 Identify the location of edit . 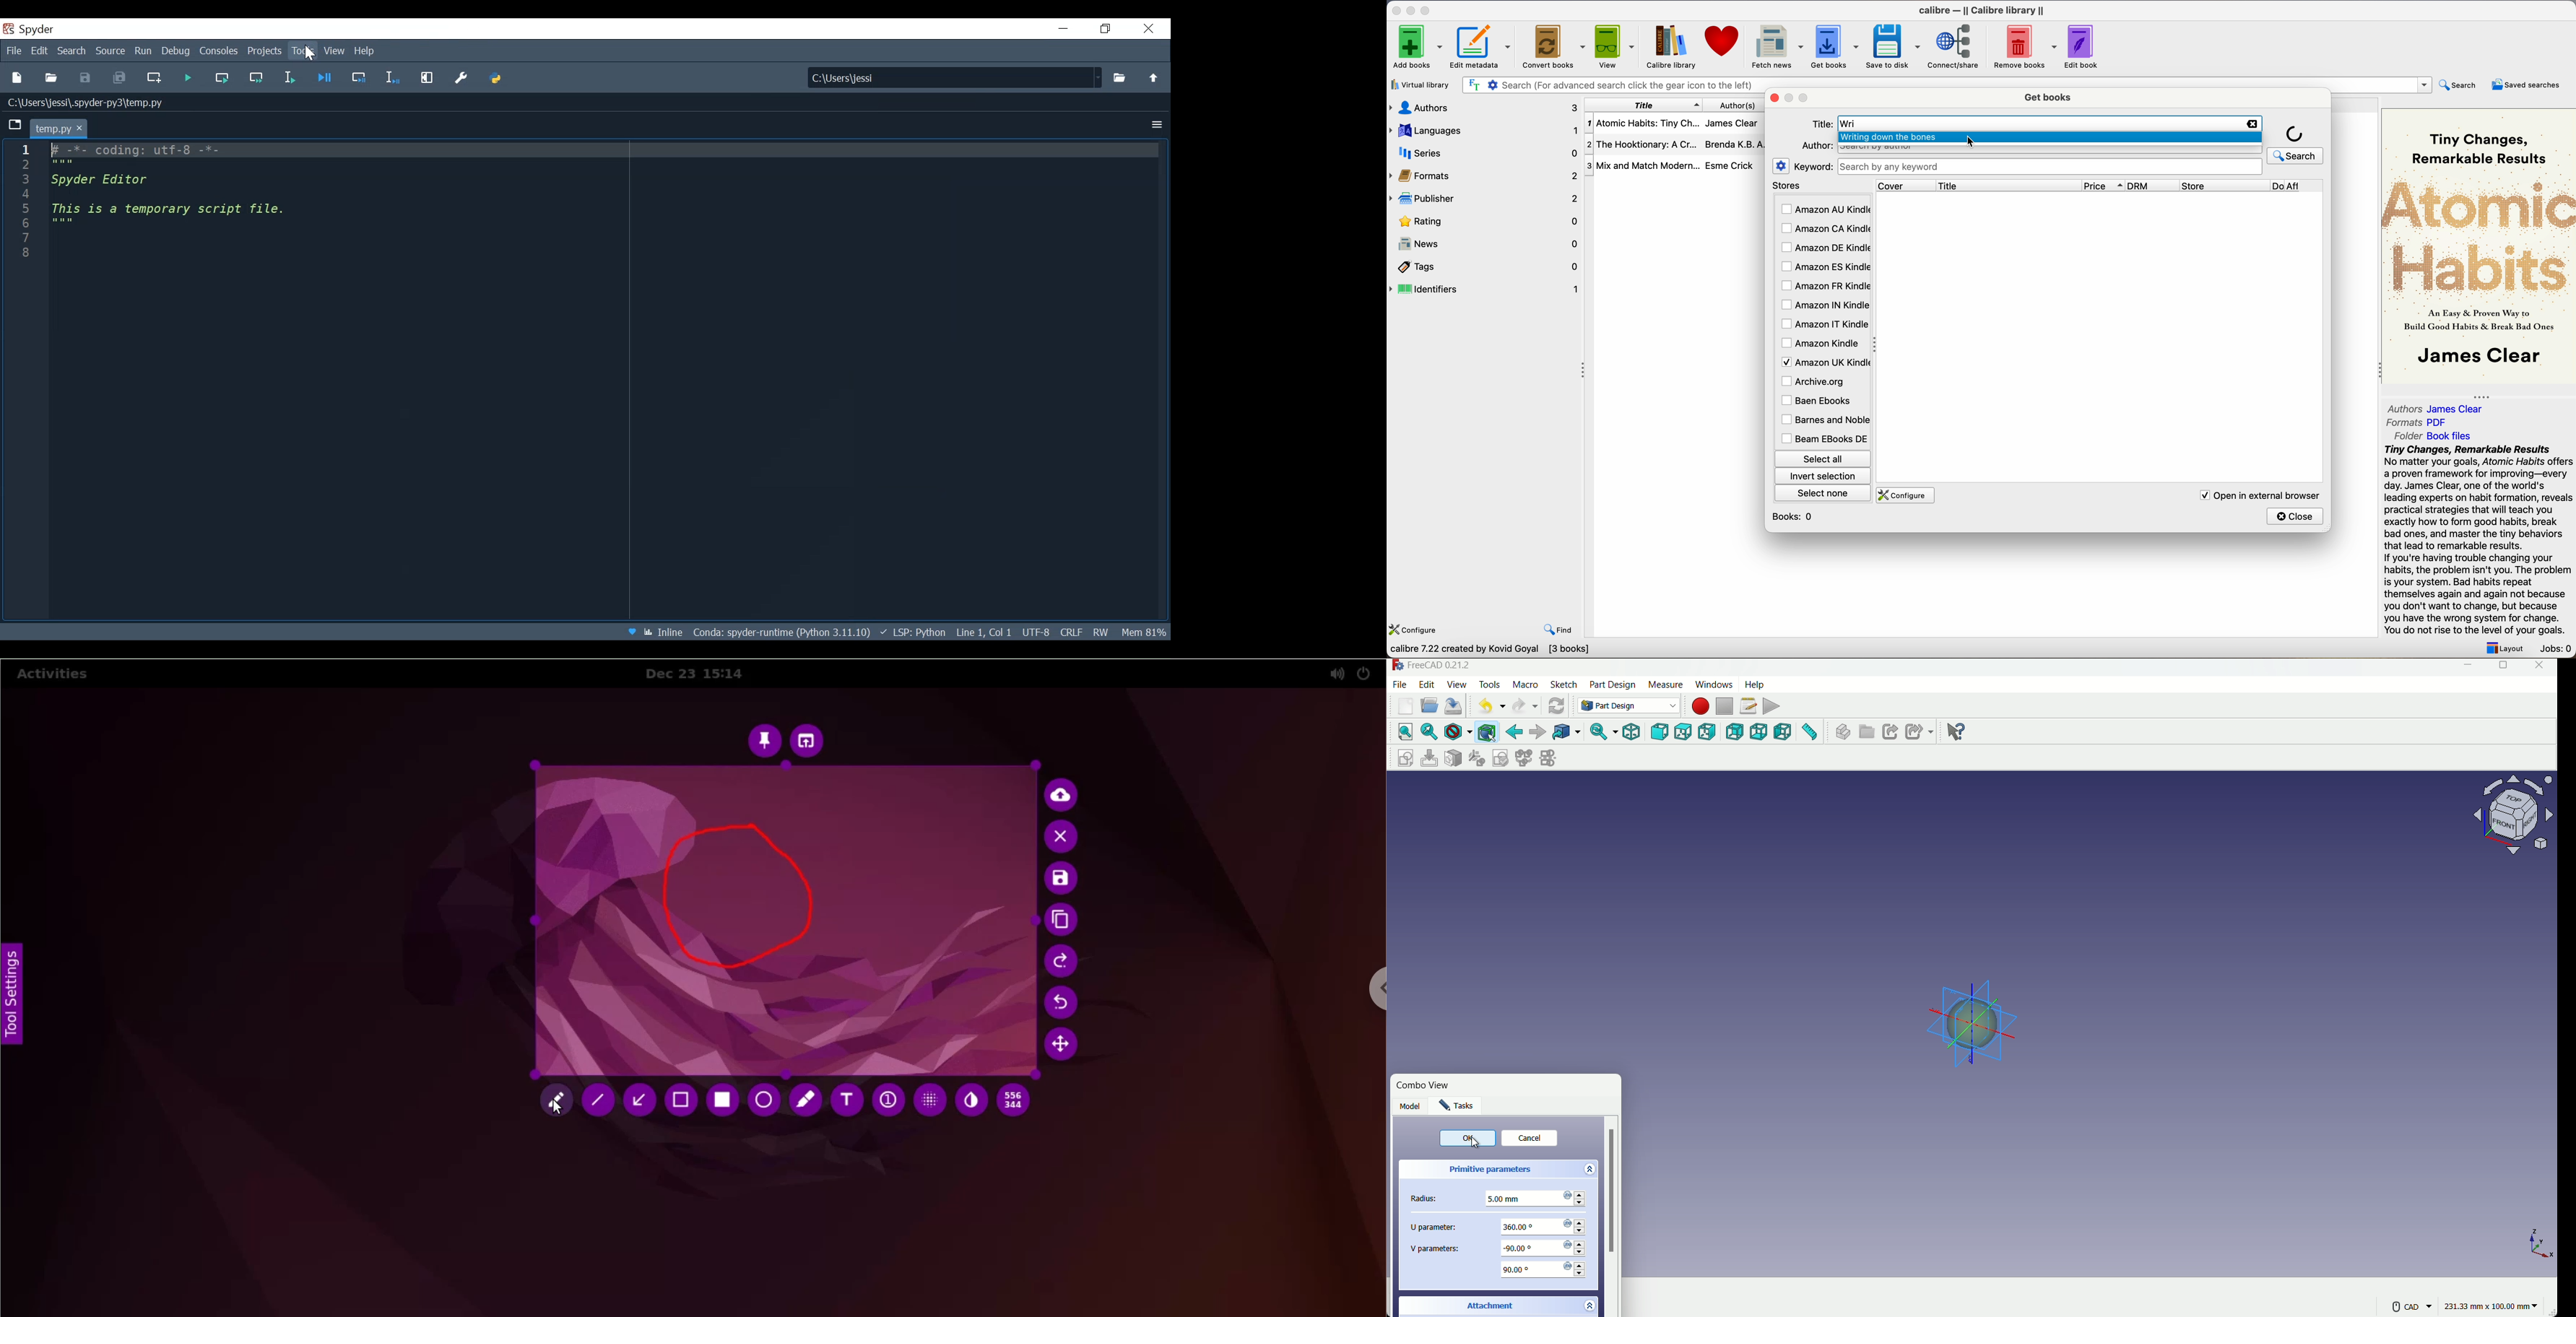
(1427, 683).